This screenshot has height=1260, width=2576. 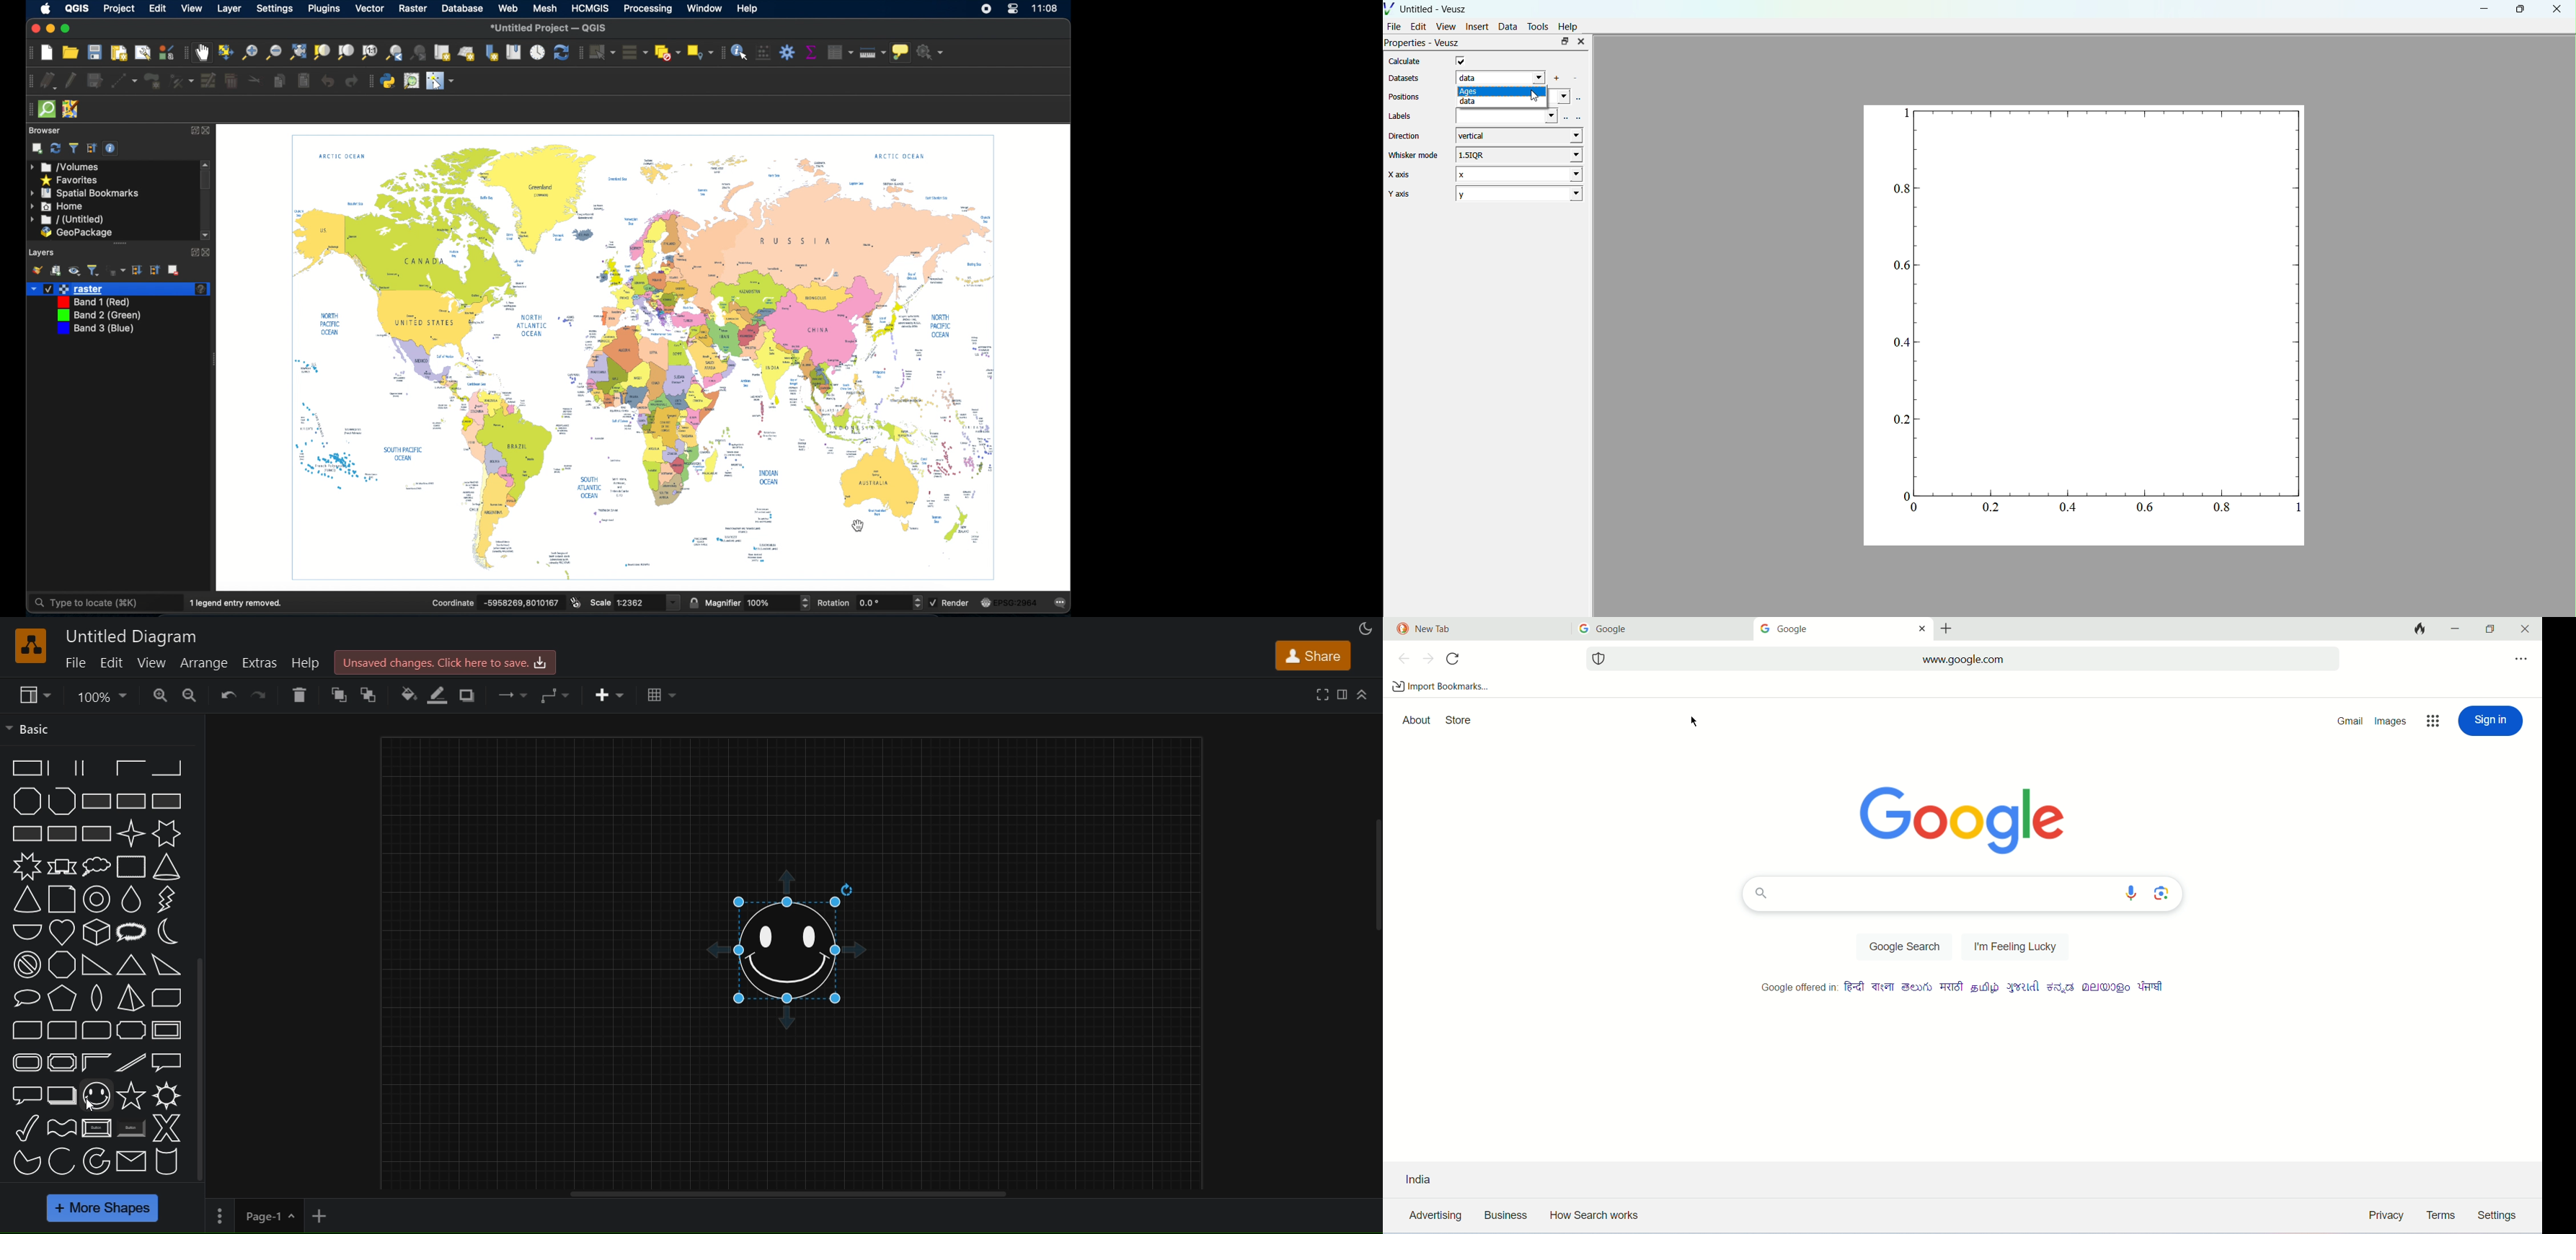 I want to click on privacy, so click(x=2387, y=1213).